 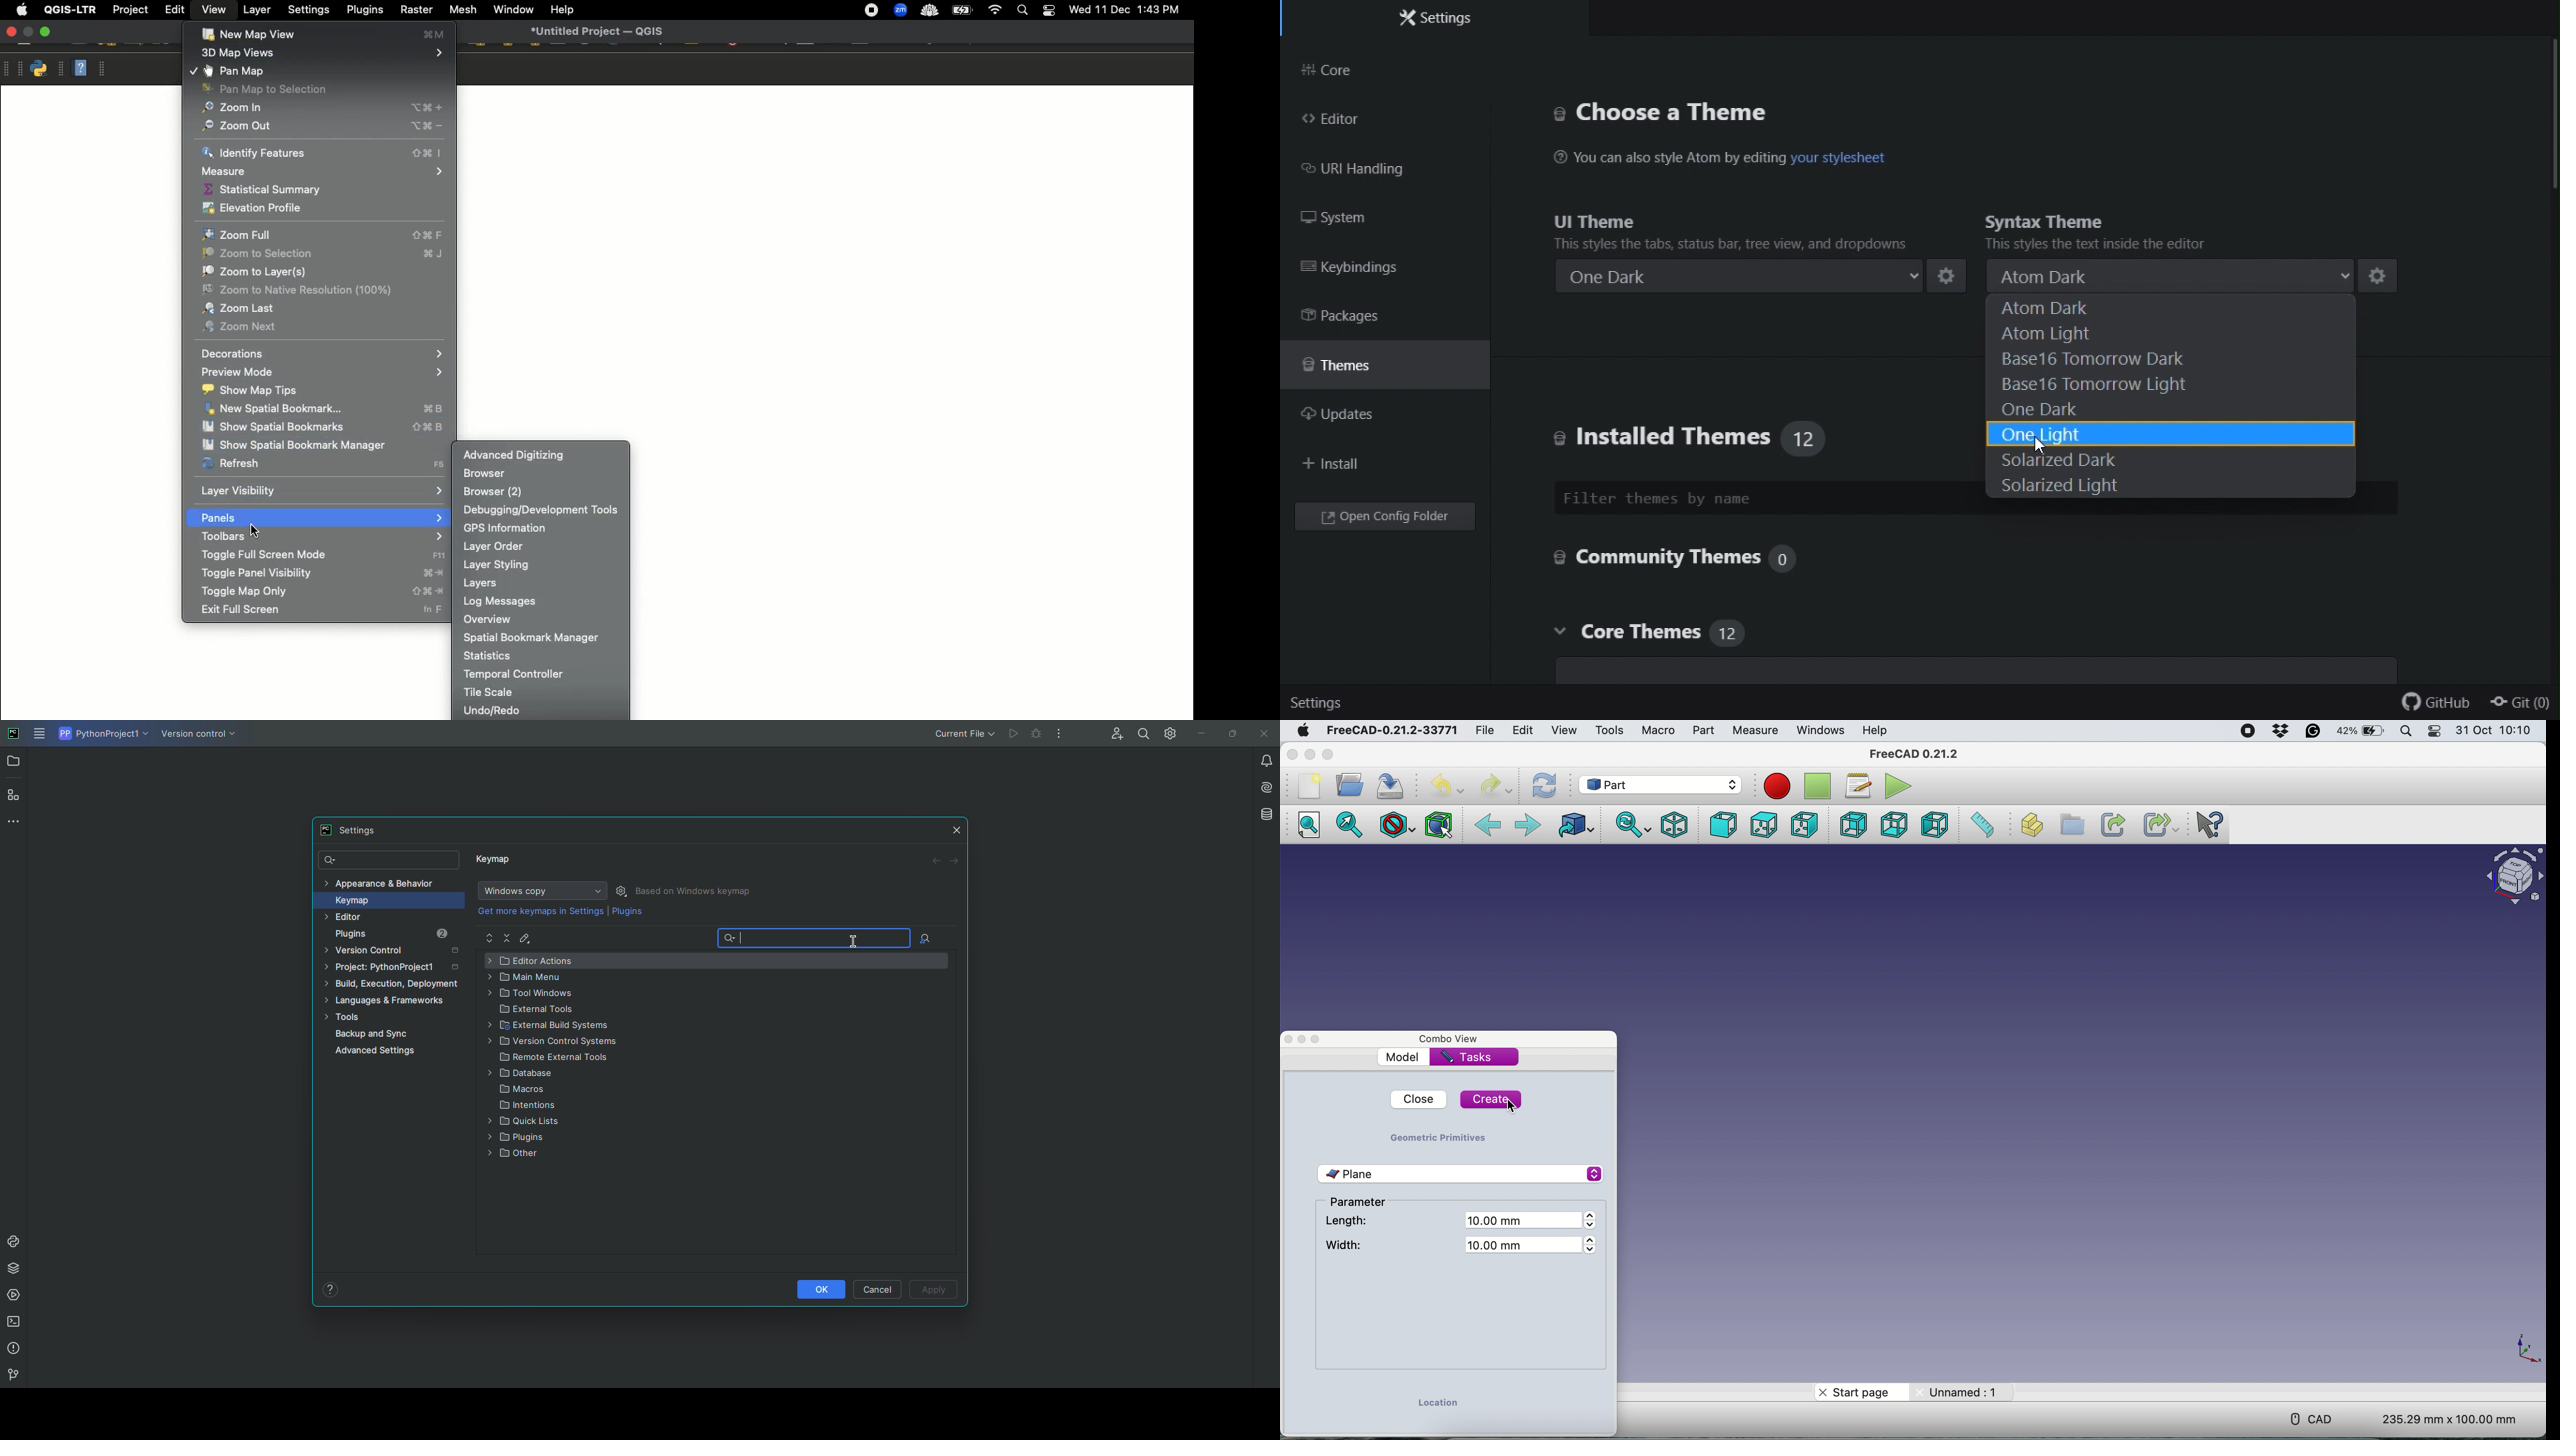 I want to click on 11 Dec, so click(x=1114, y=12).